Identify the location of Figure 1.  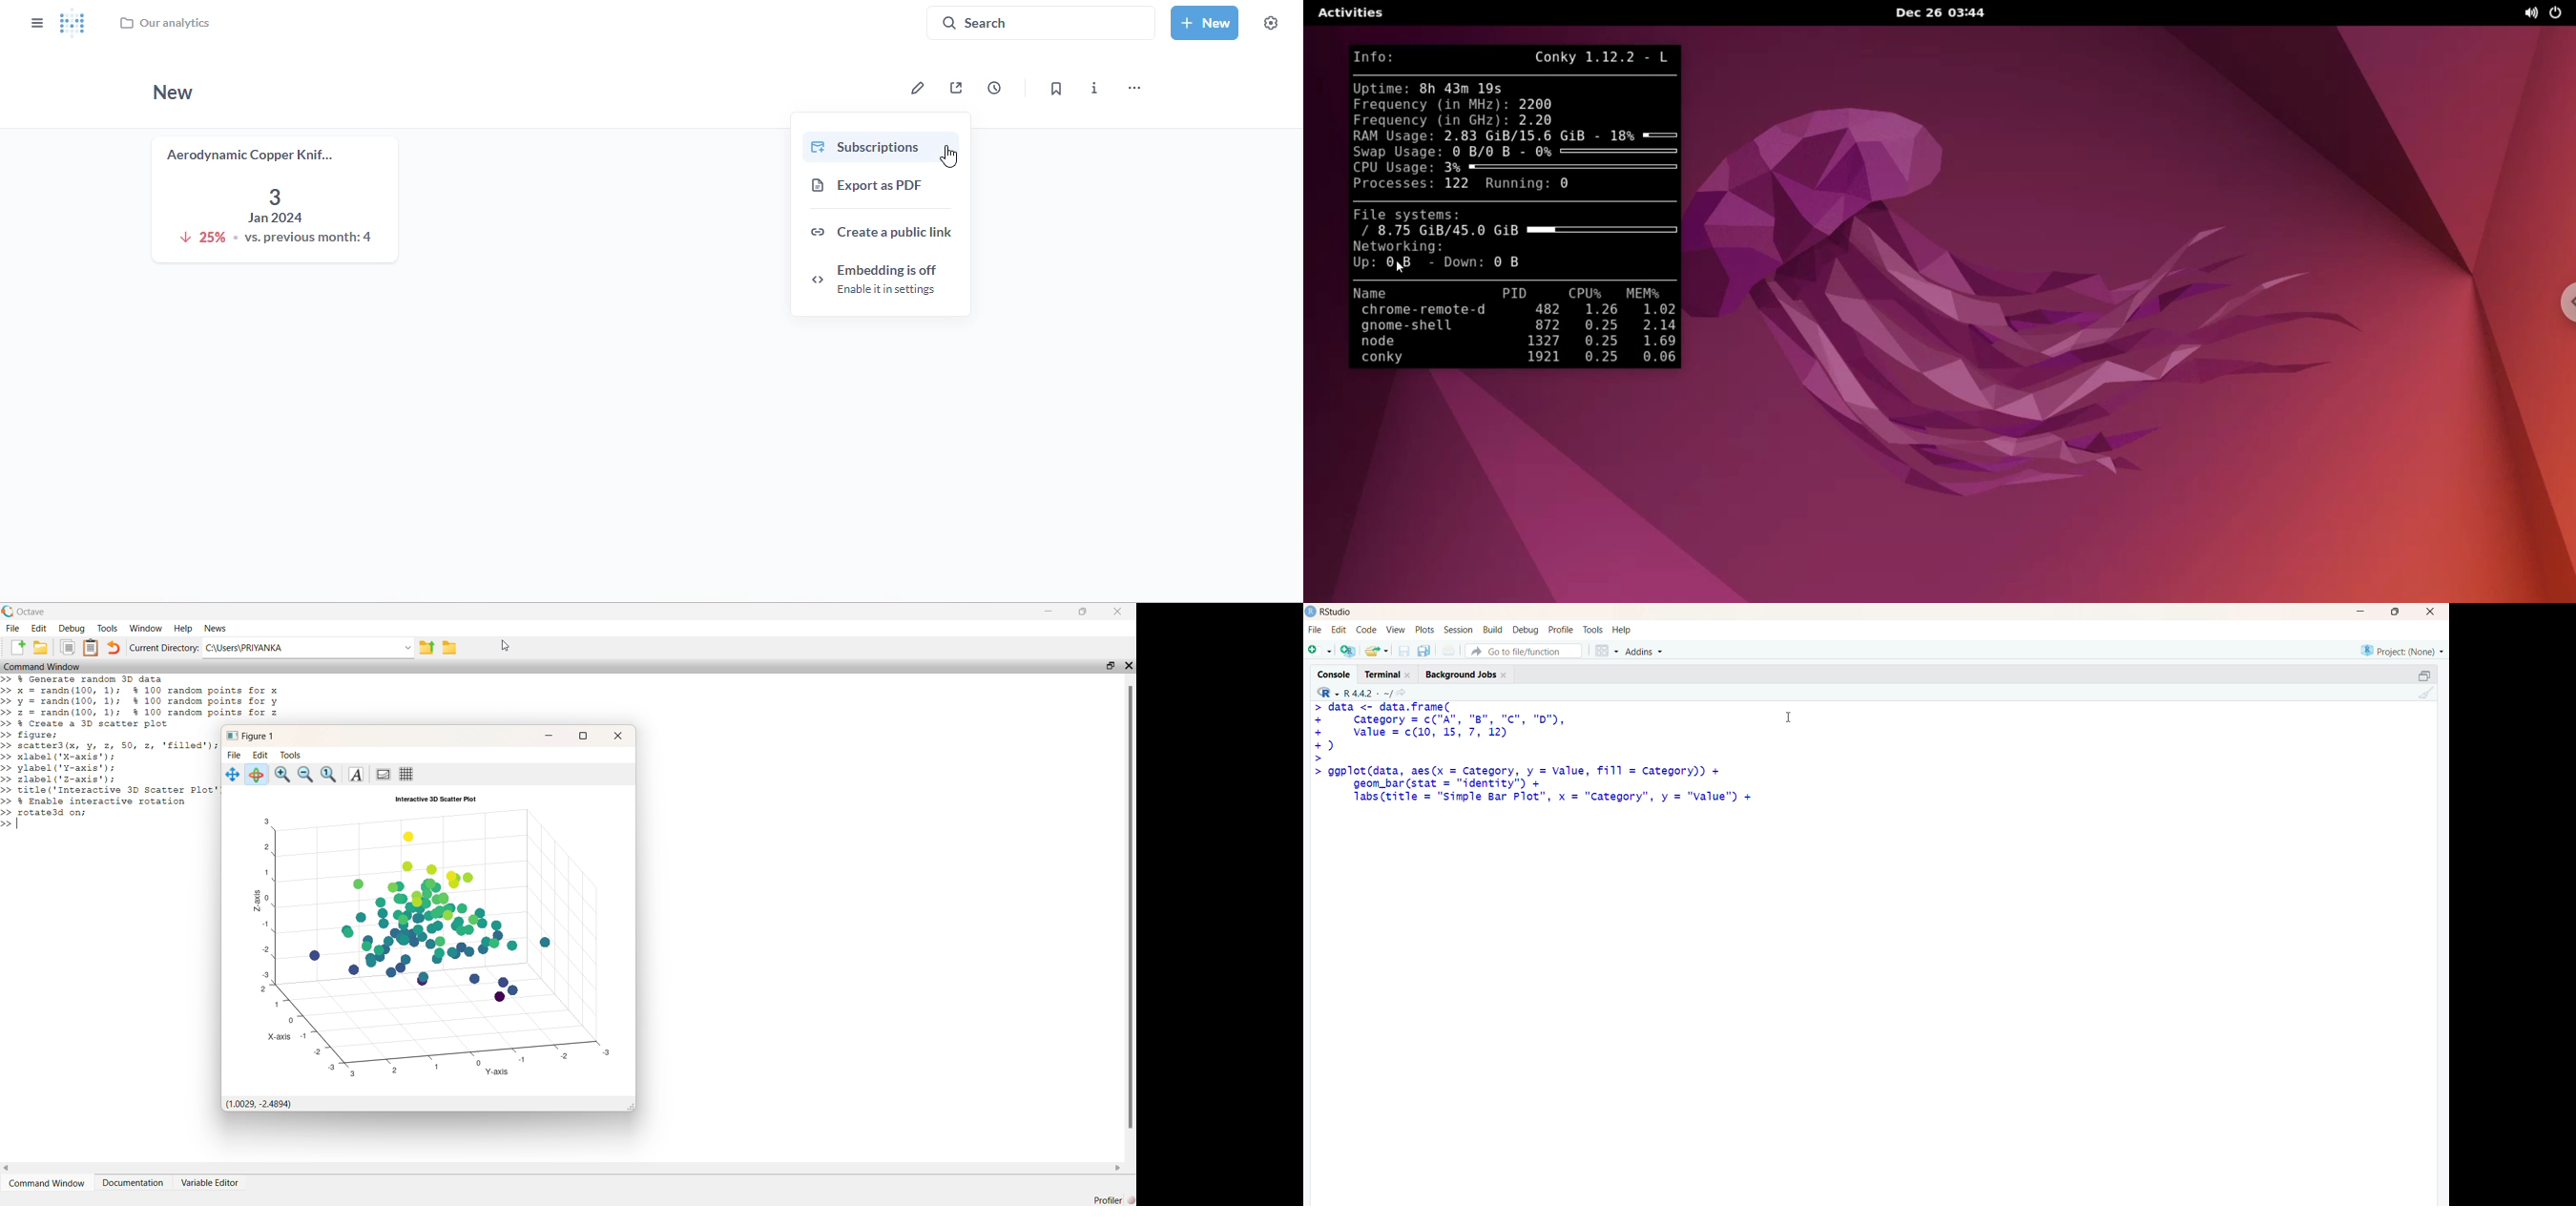
(251, 736).